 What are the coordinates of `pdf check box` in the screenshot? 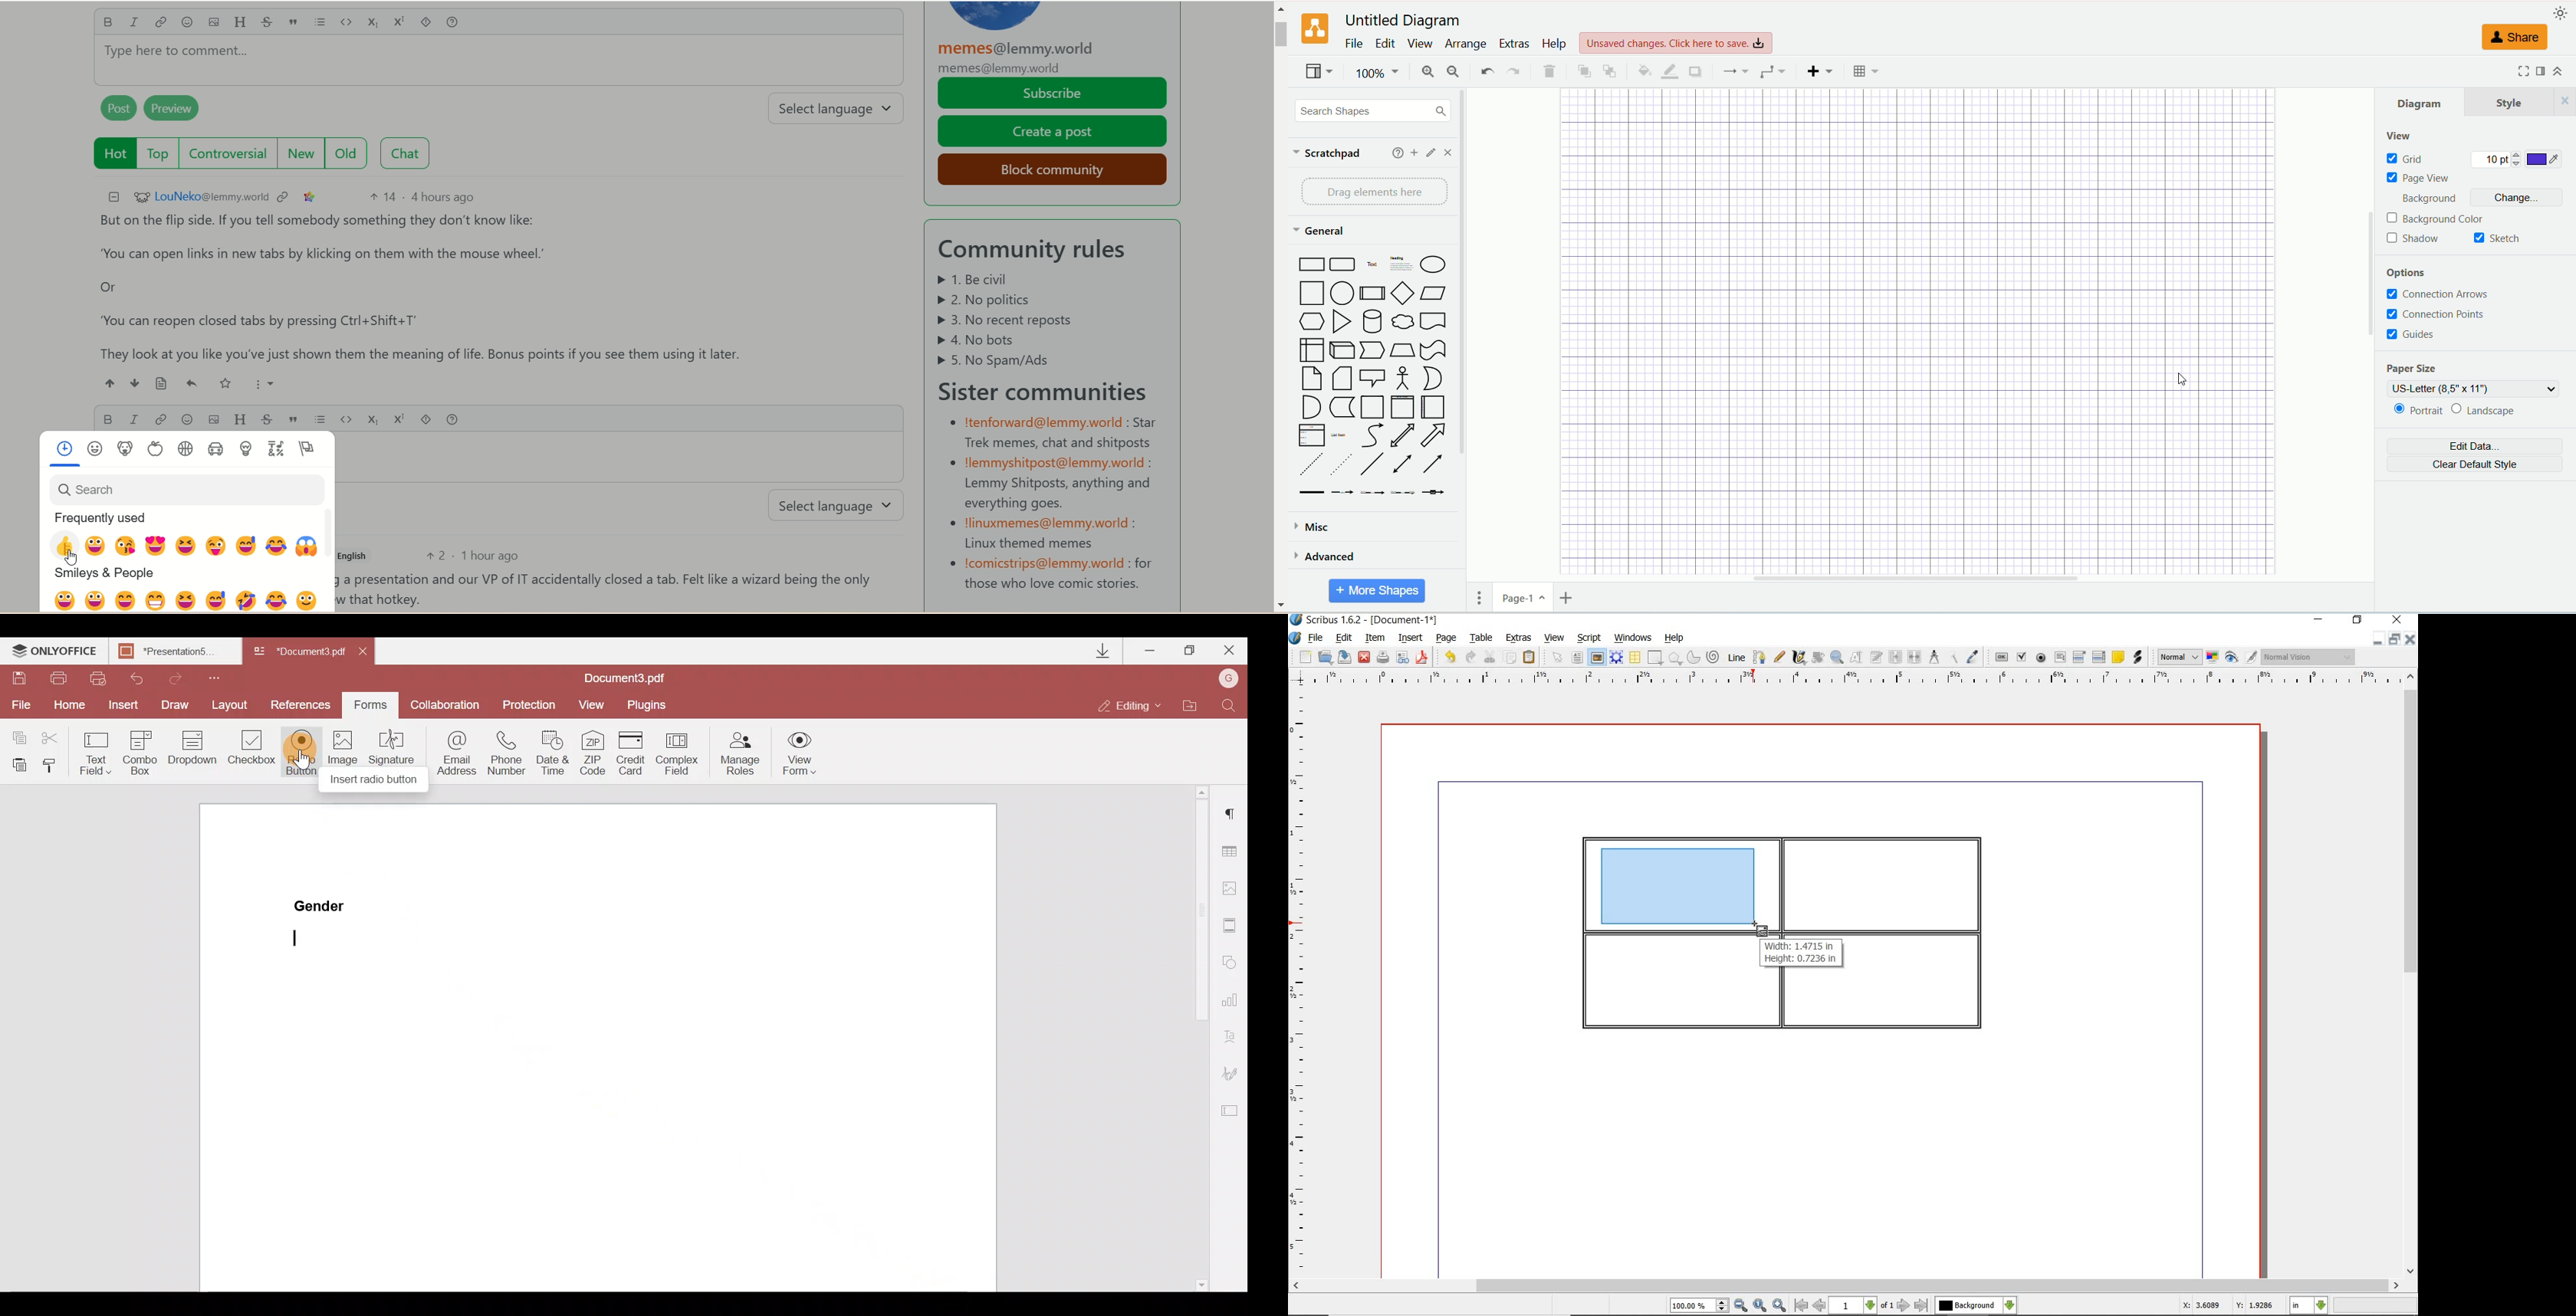 It's located at (2023, 658).